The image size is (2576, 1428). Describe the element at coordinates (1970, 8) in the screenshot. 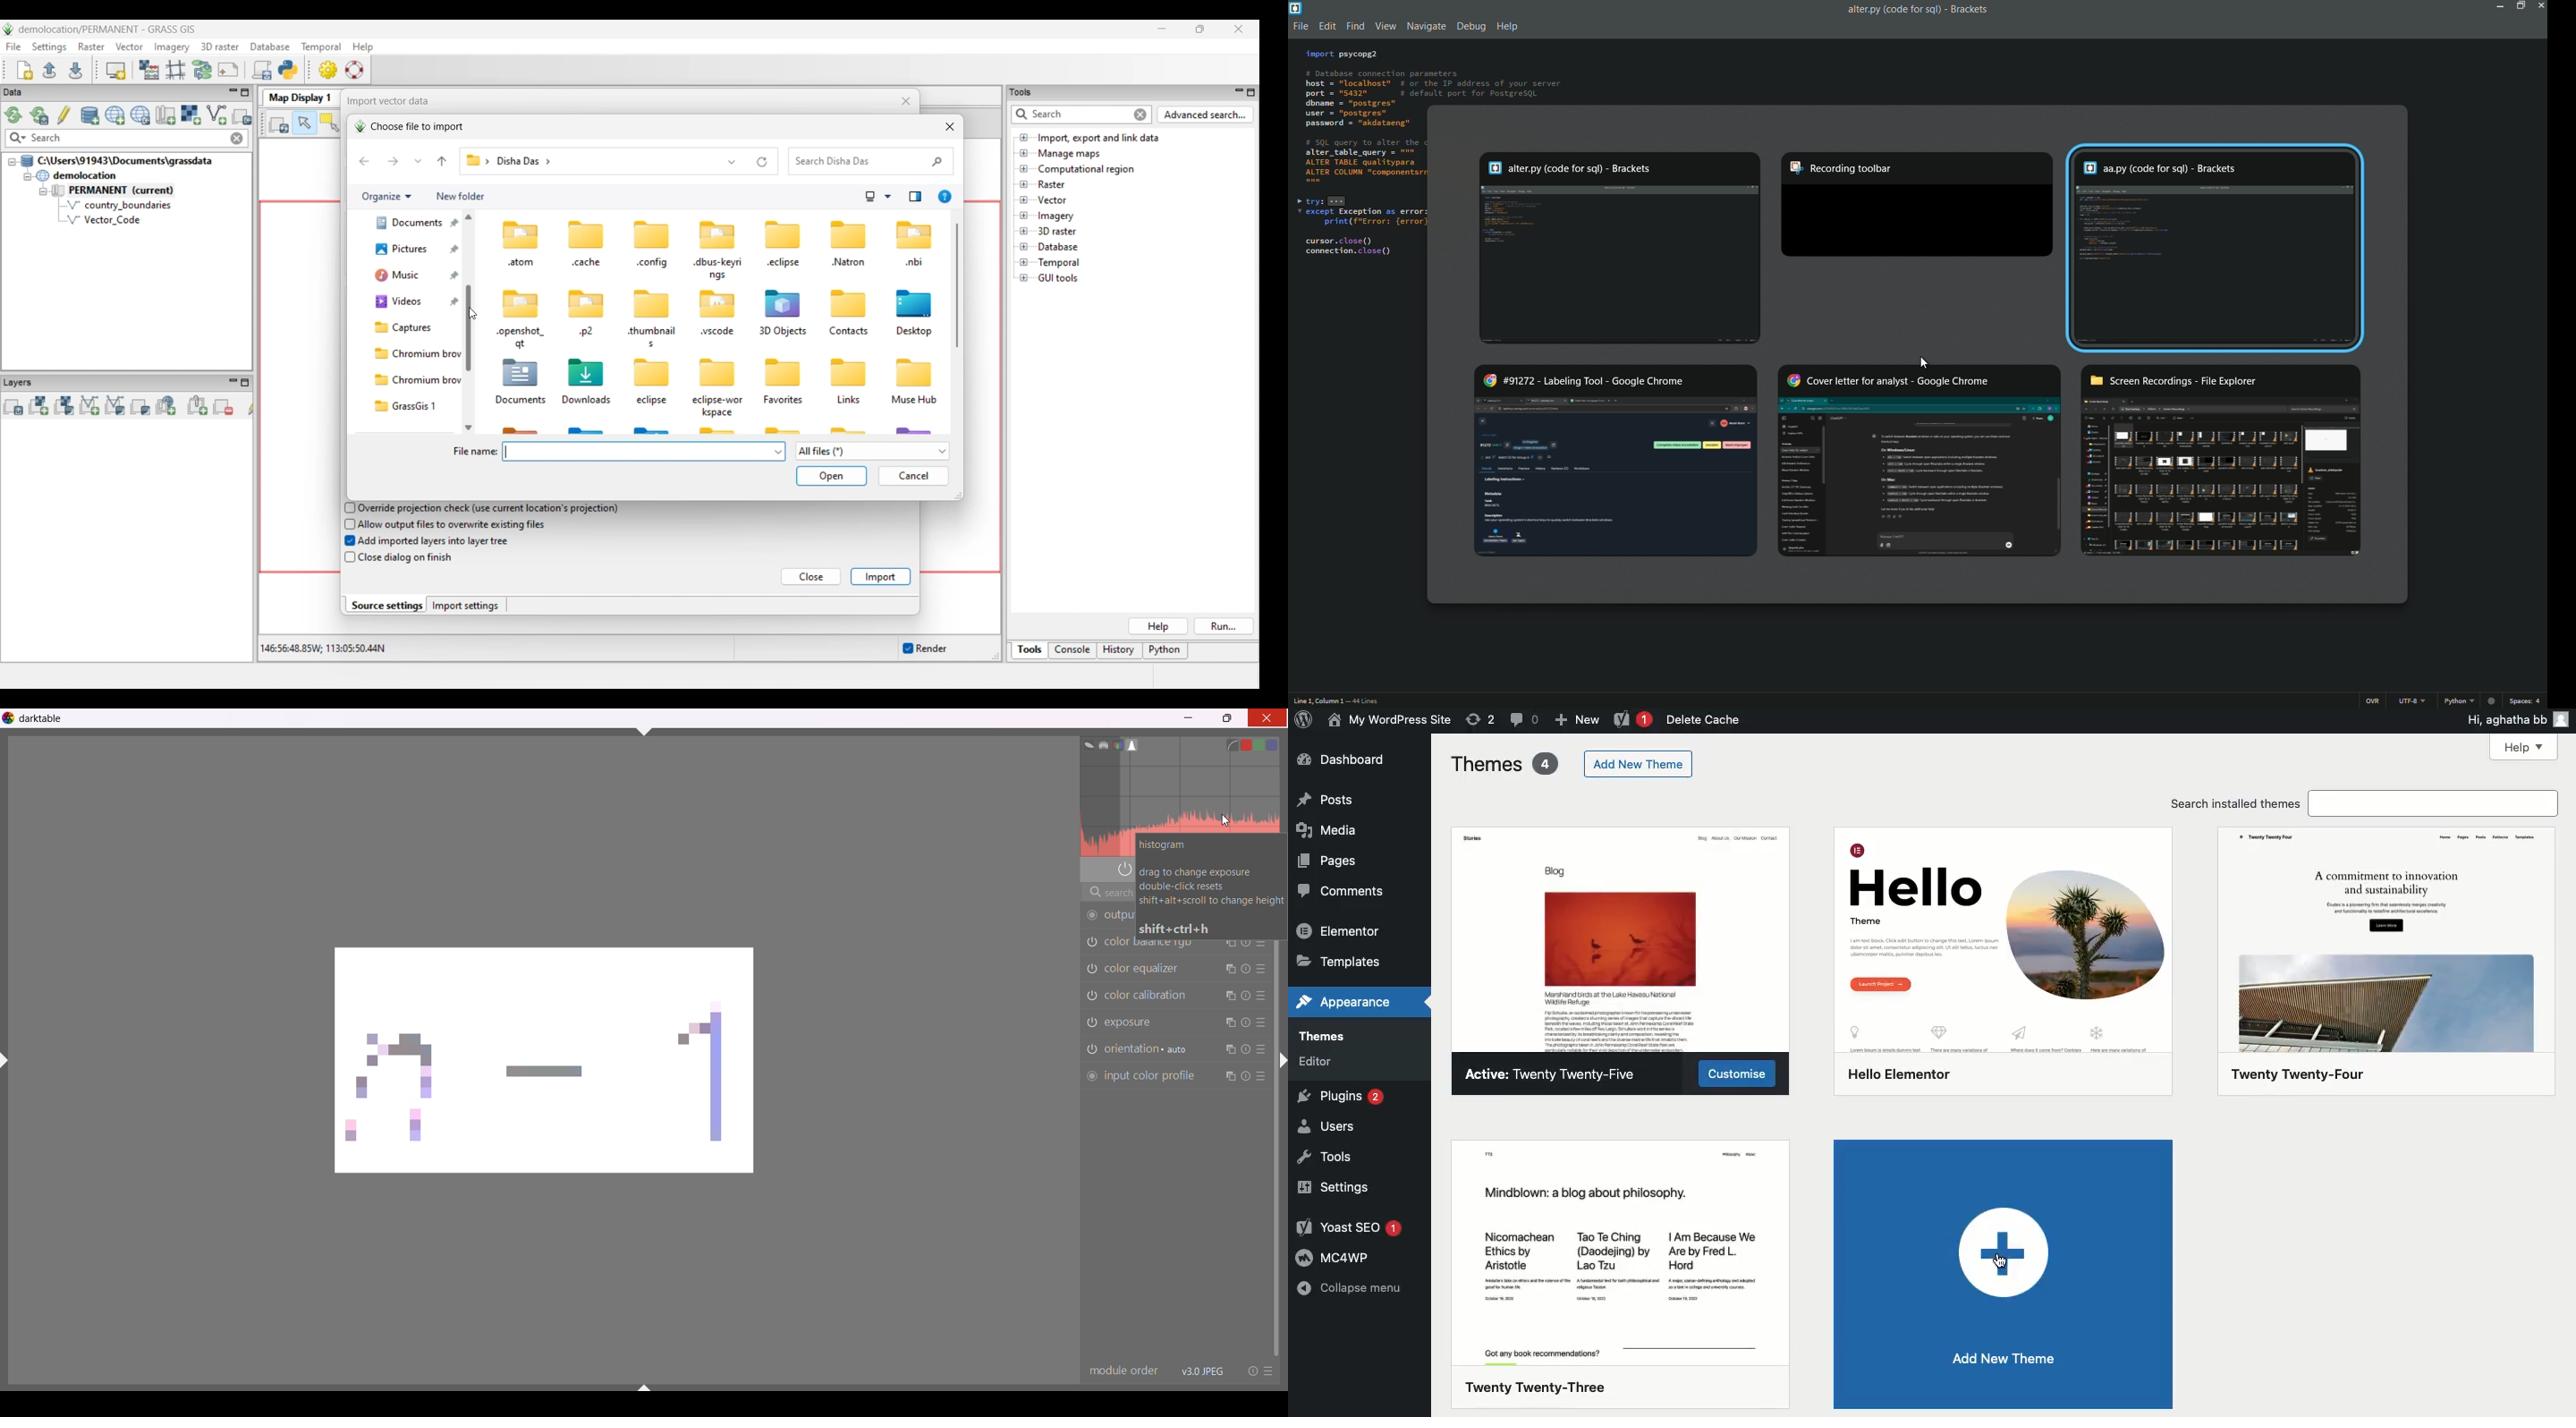

I see `app name` at that location.